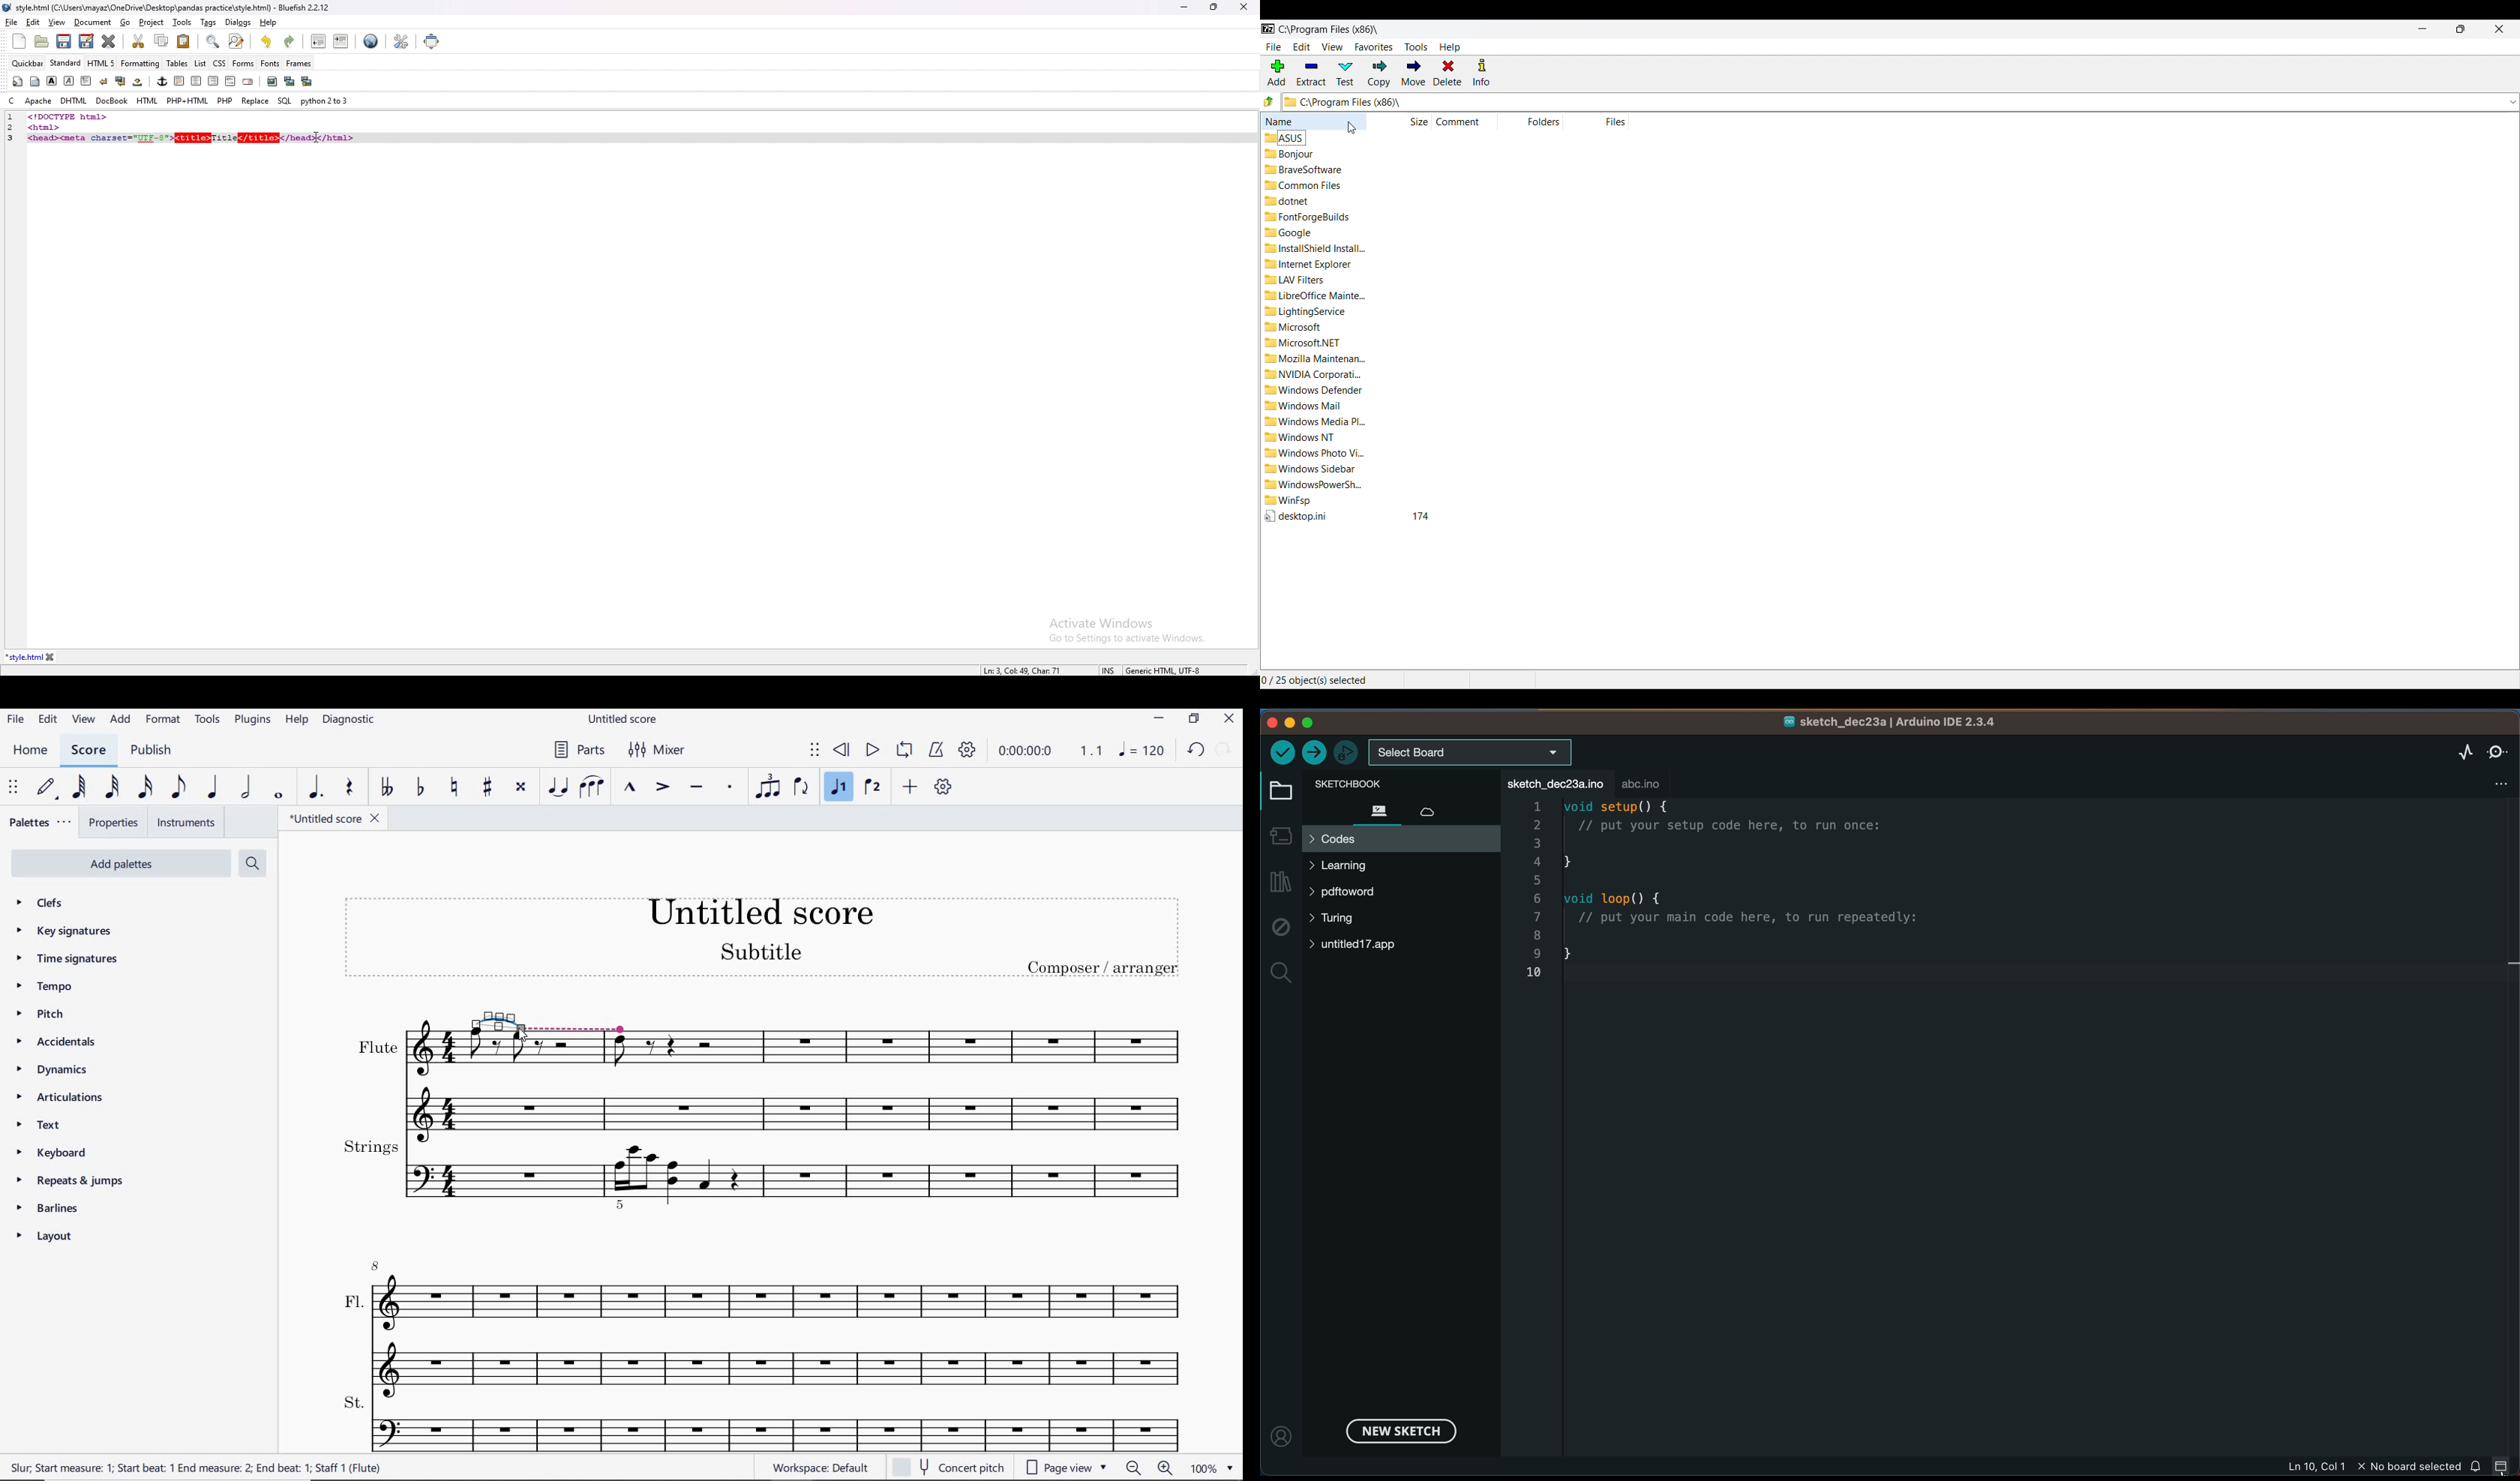 The image size is (2520, 1484). Describe the element at coordinates (196, 1467) in the screenshot. I see `score description` at that location.